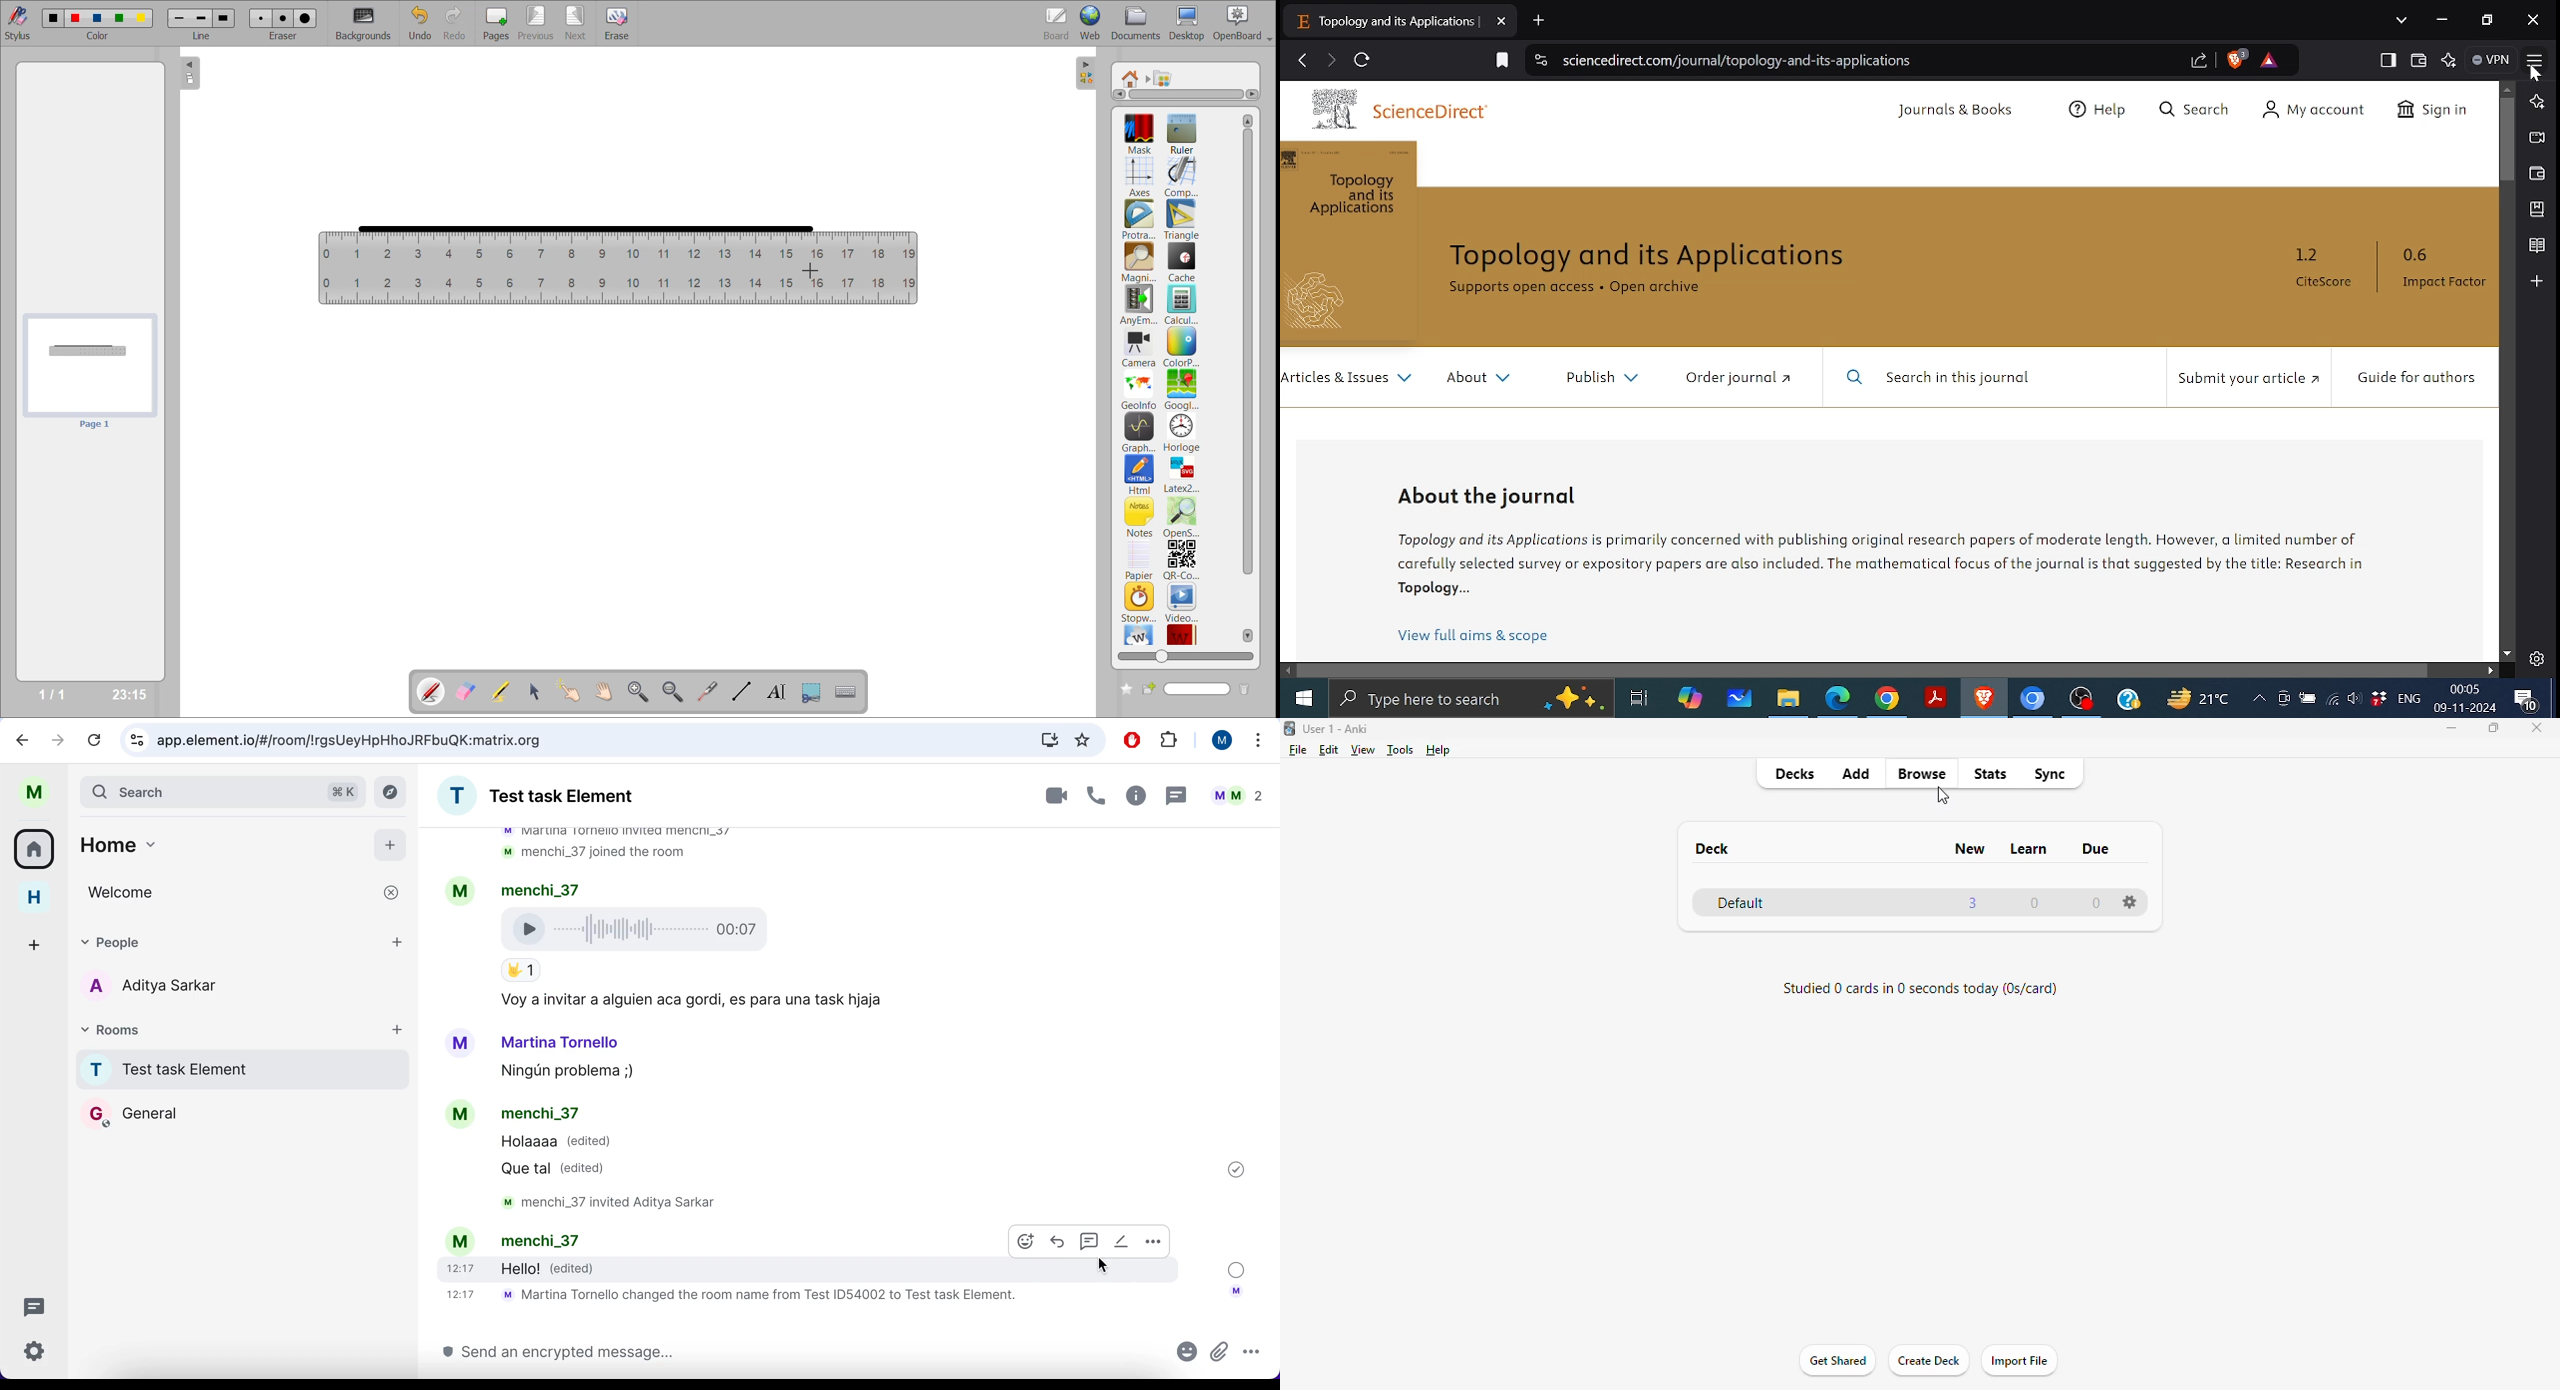 The image size is (2576, 1400). What do you see at coordinates (36, 850) in the screenshot?
I see `all rooms` at bounding box center [36, 850].